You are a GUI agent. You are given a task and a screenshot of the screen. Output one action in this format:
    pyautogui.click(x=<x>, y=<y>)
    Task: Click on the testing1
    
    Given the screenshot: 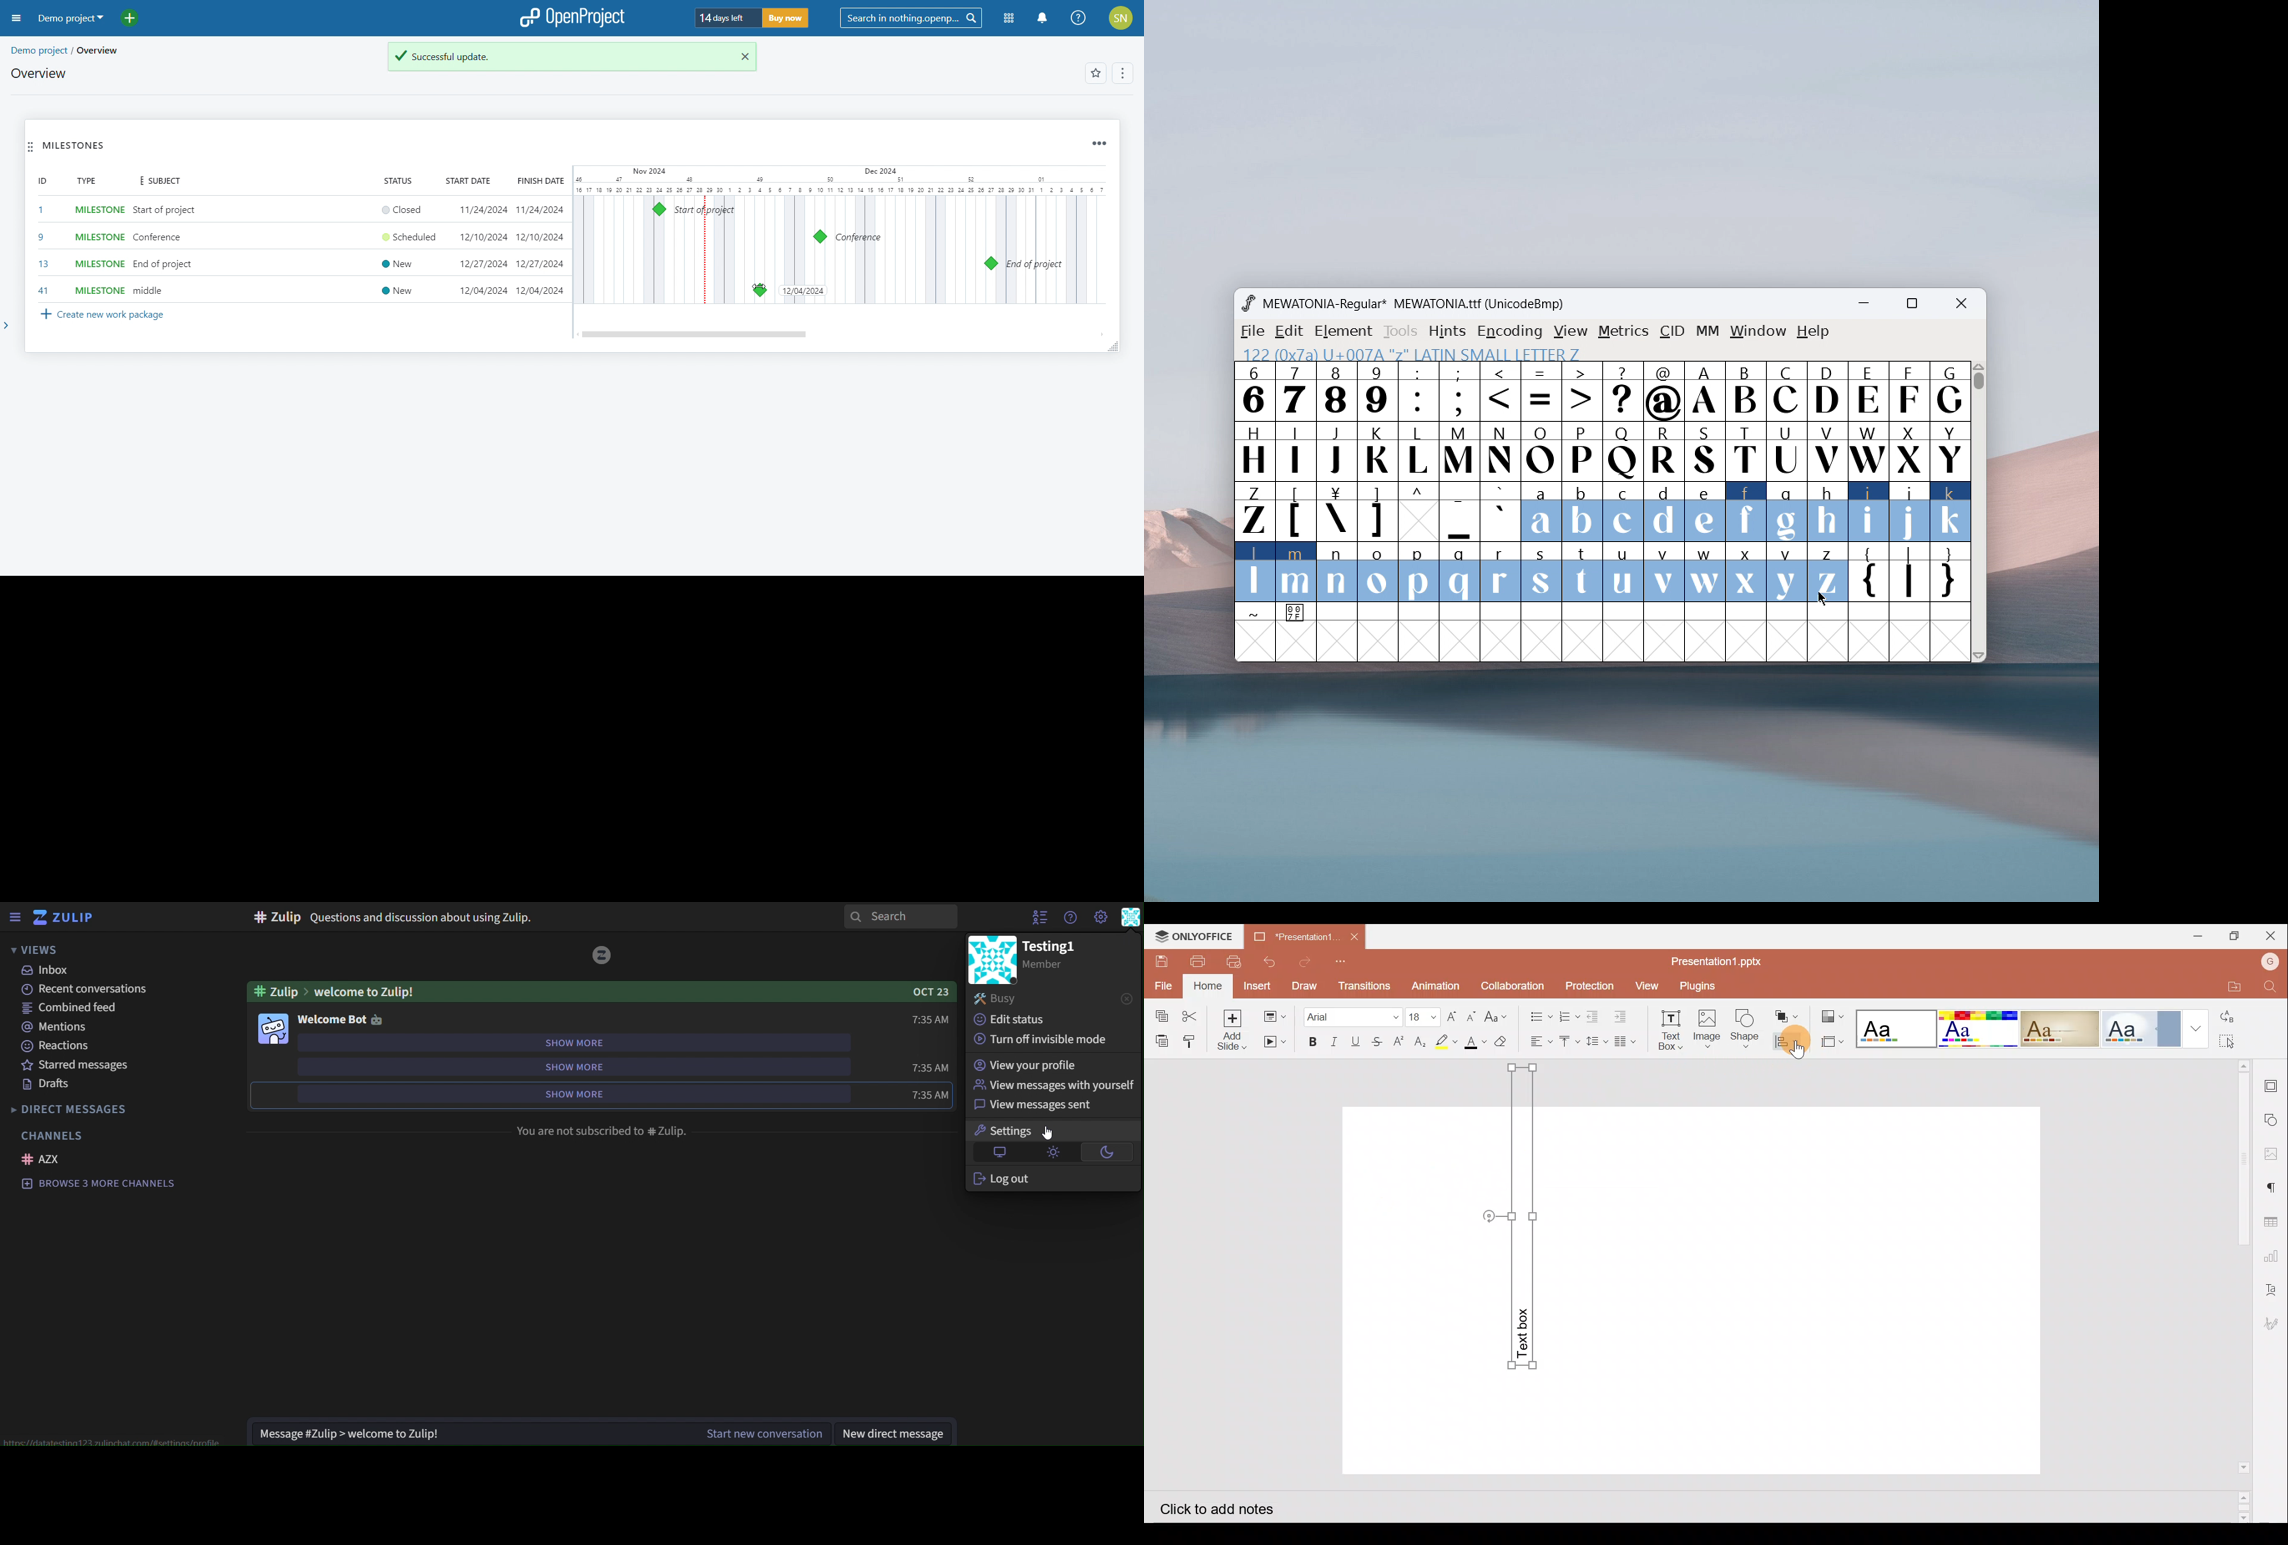 What is the action you would take?
    pyautogui.click(x=1052, y=947)
    